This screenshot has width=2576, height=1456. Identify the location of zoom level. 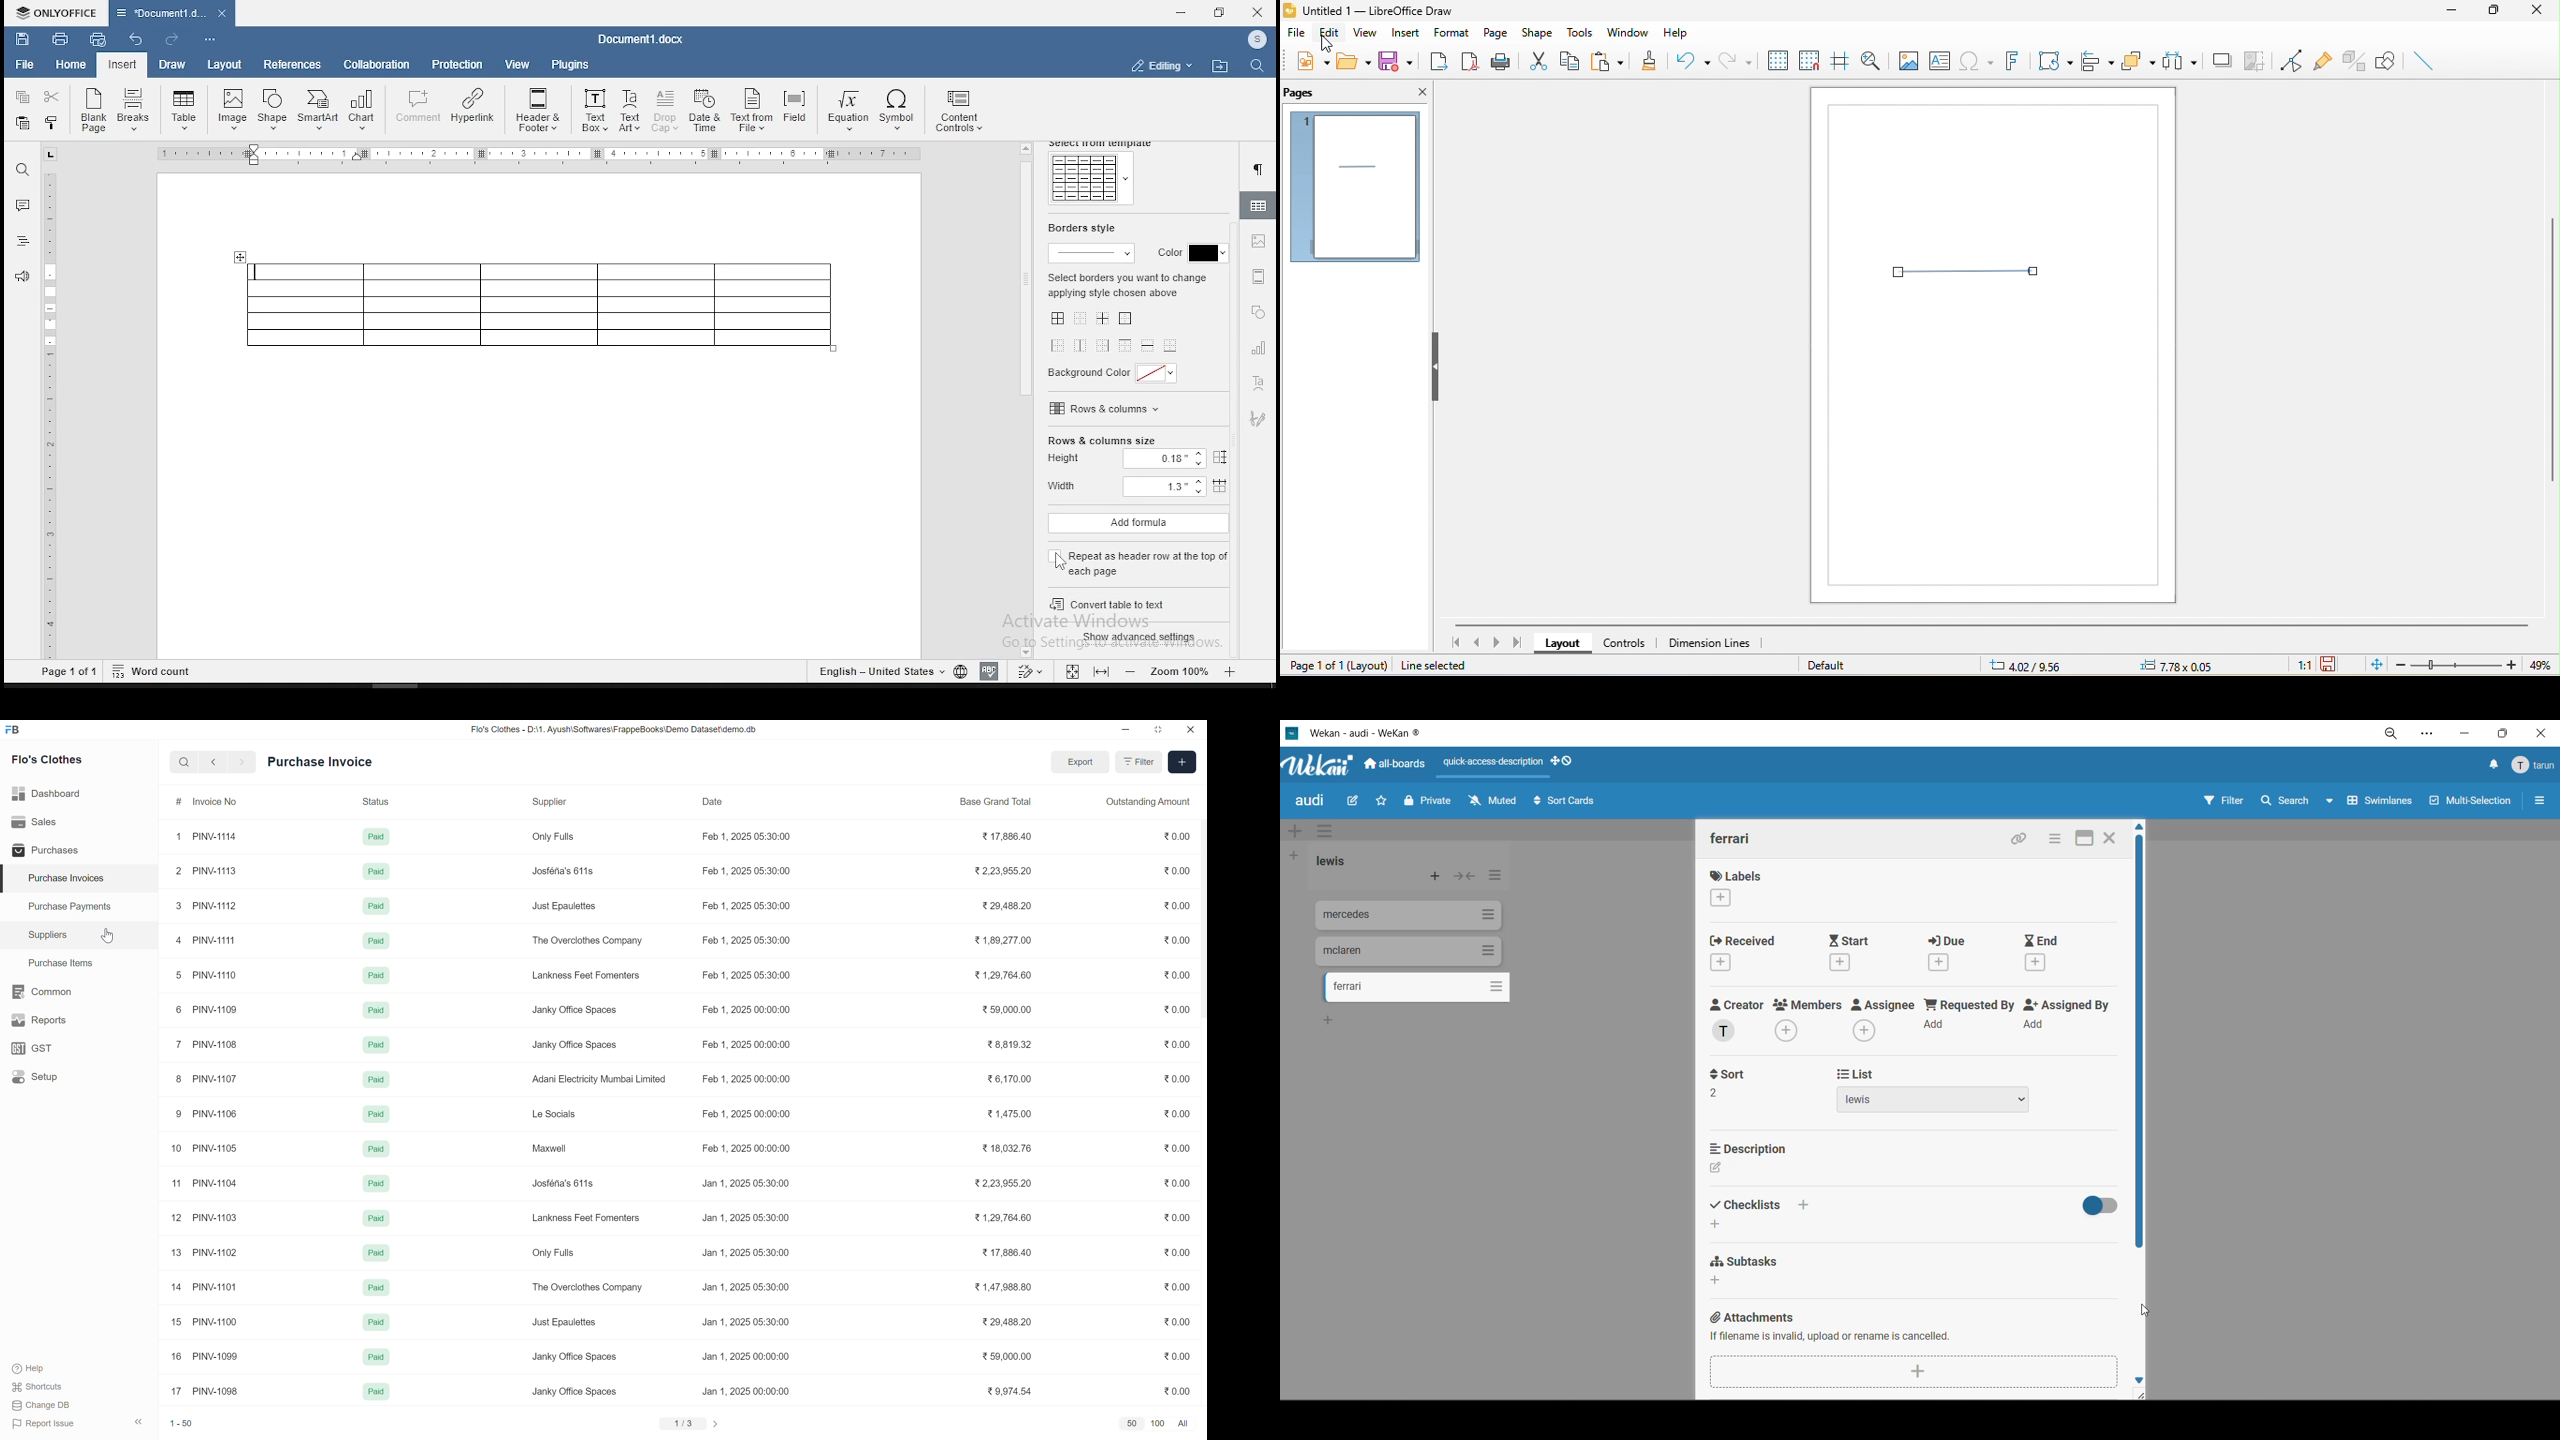
(1181, 671).